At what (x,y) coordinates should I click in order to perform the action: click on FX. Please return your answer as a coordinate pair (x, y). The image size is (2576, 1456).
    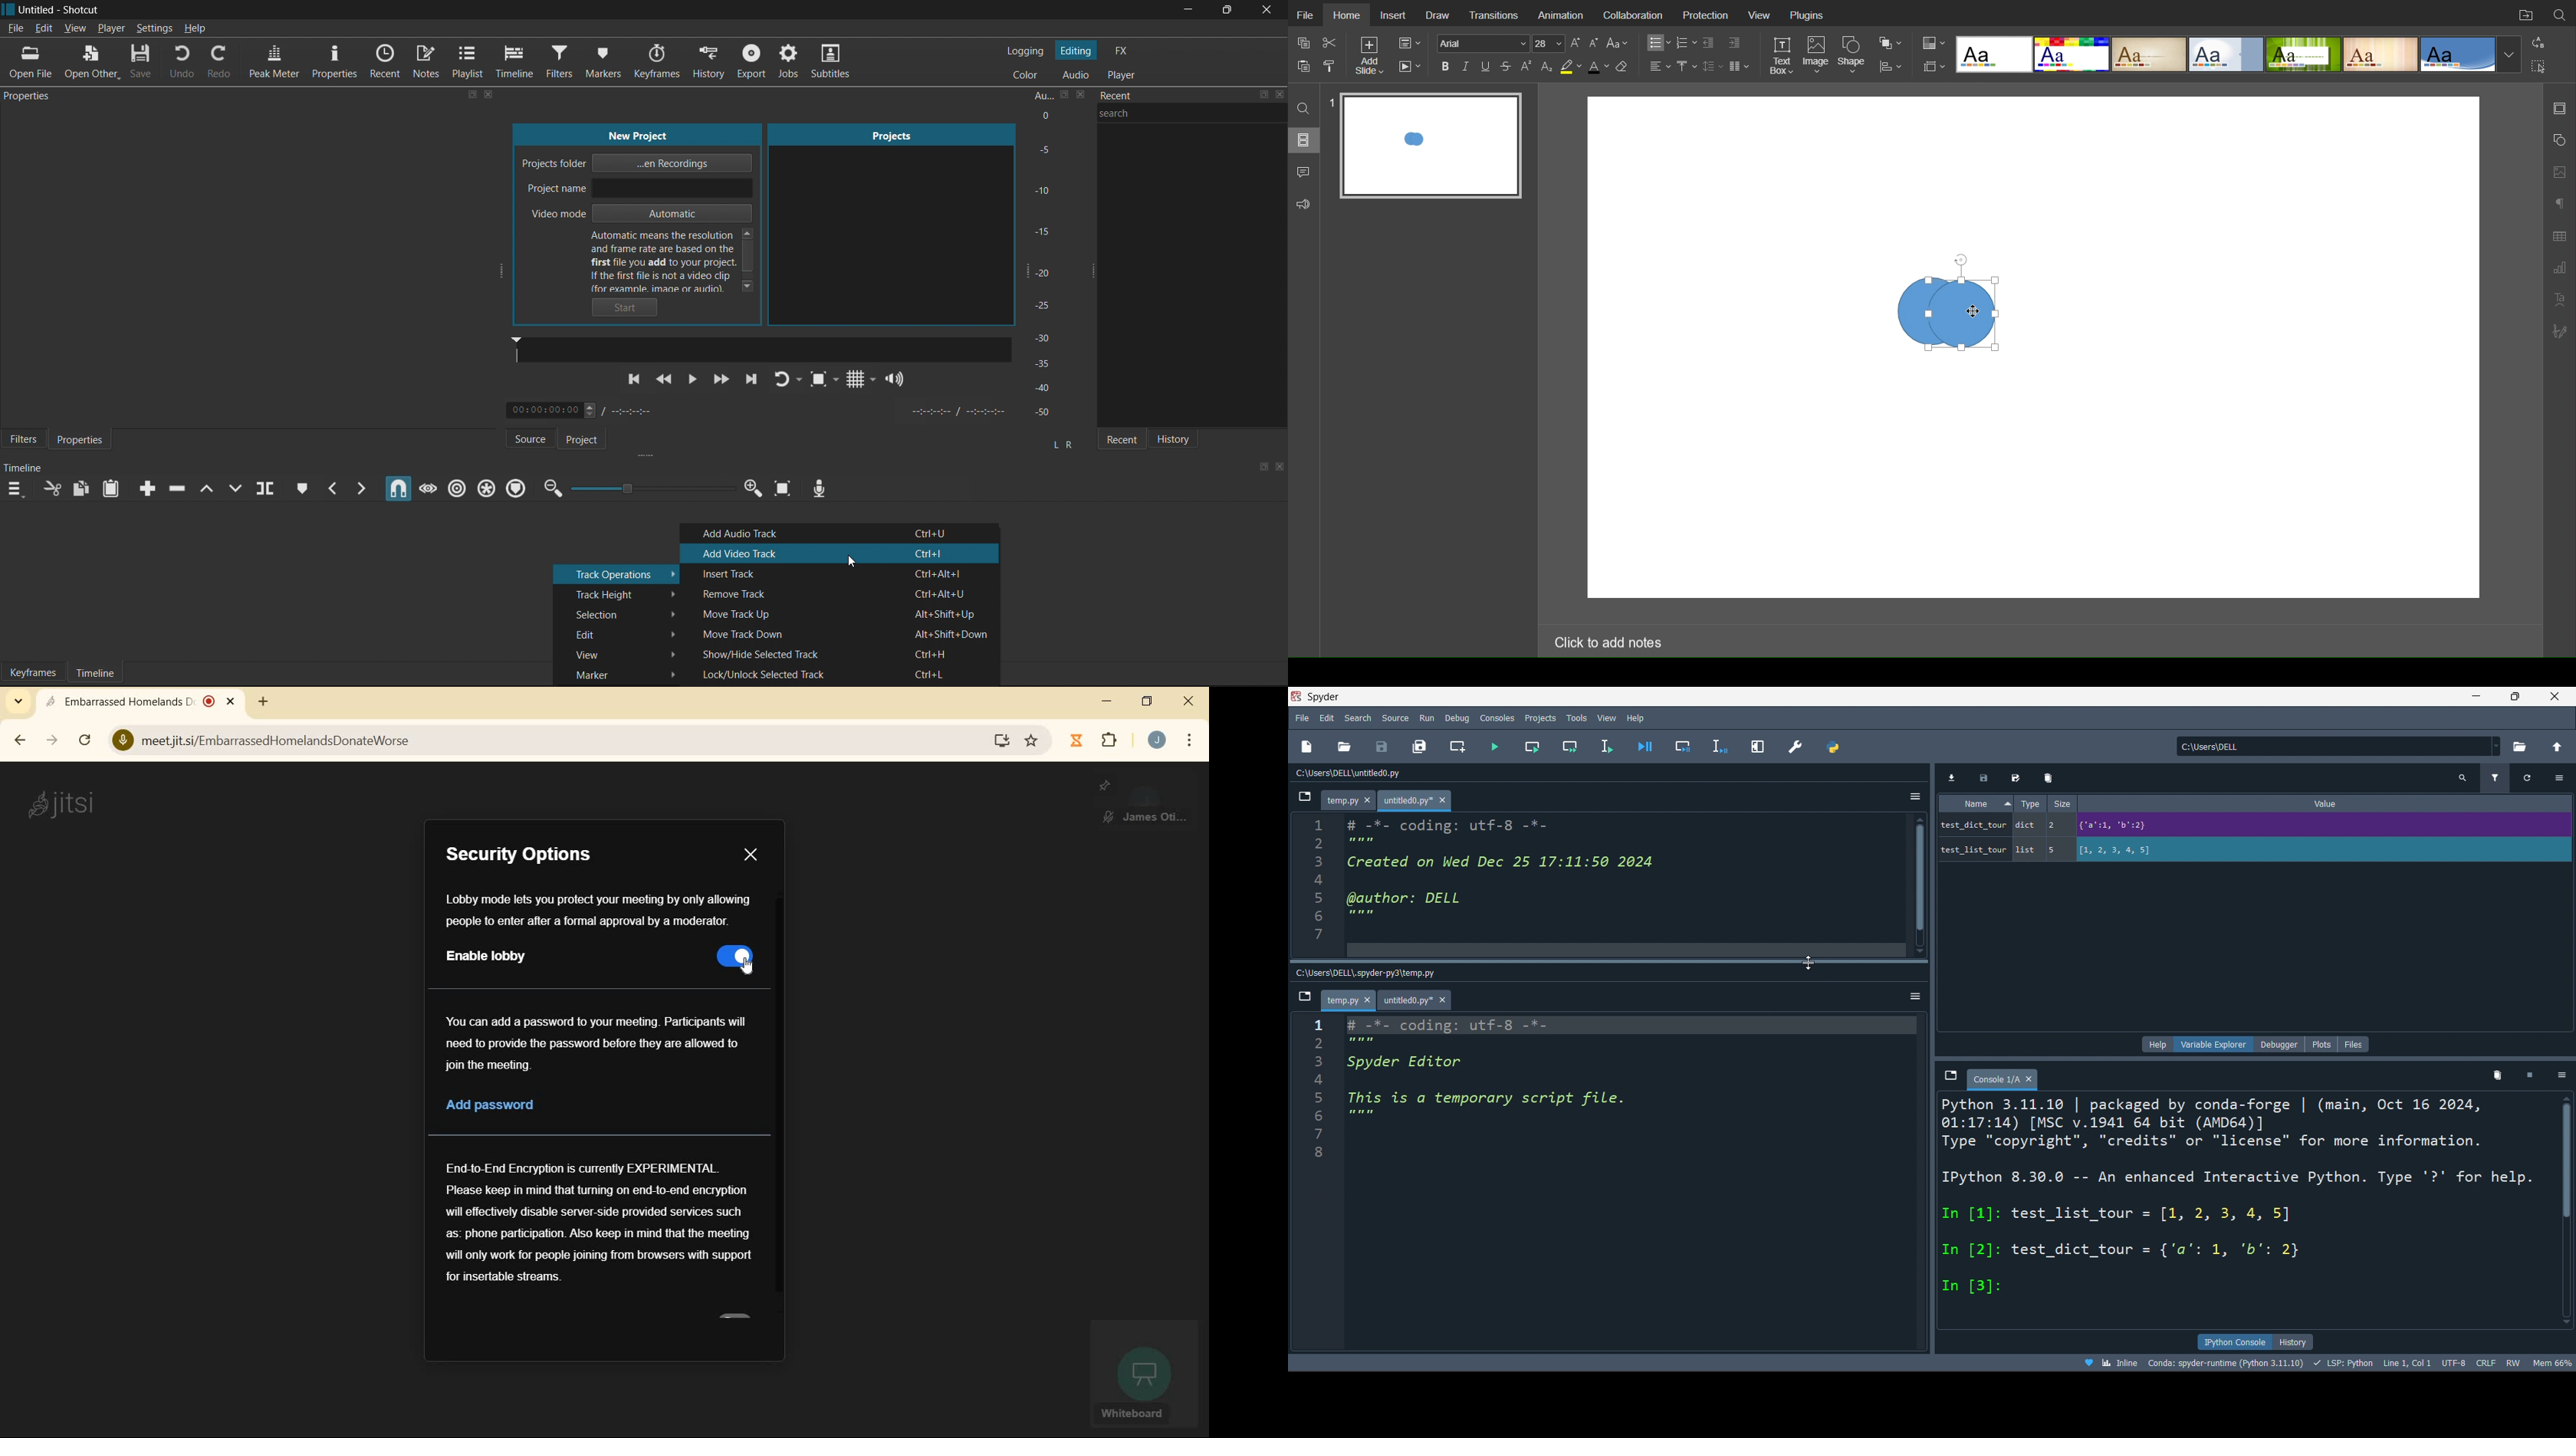
    Looking at the image, I should click on (1123, 52).